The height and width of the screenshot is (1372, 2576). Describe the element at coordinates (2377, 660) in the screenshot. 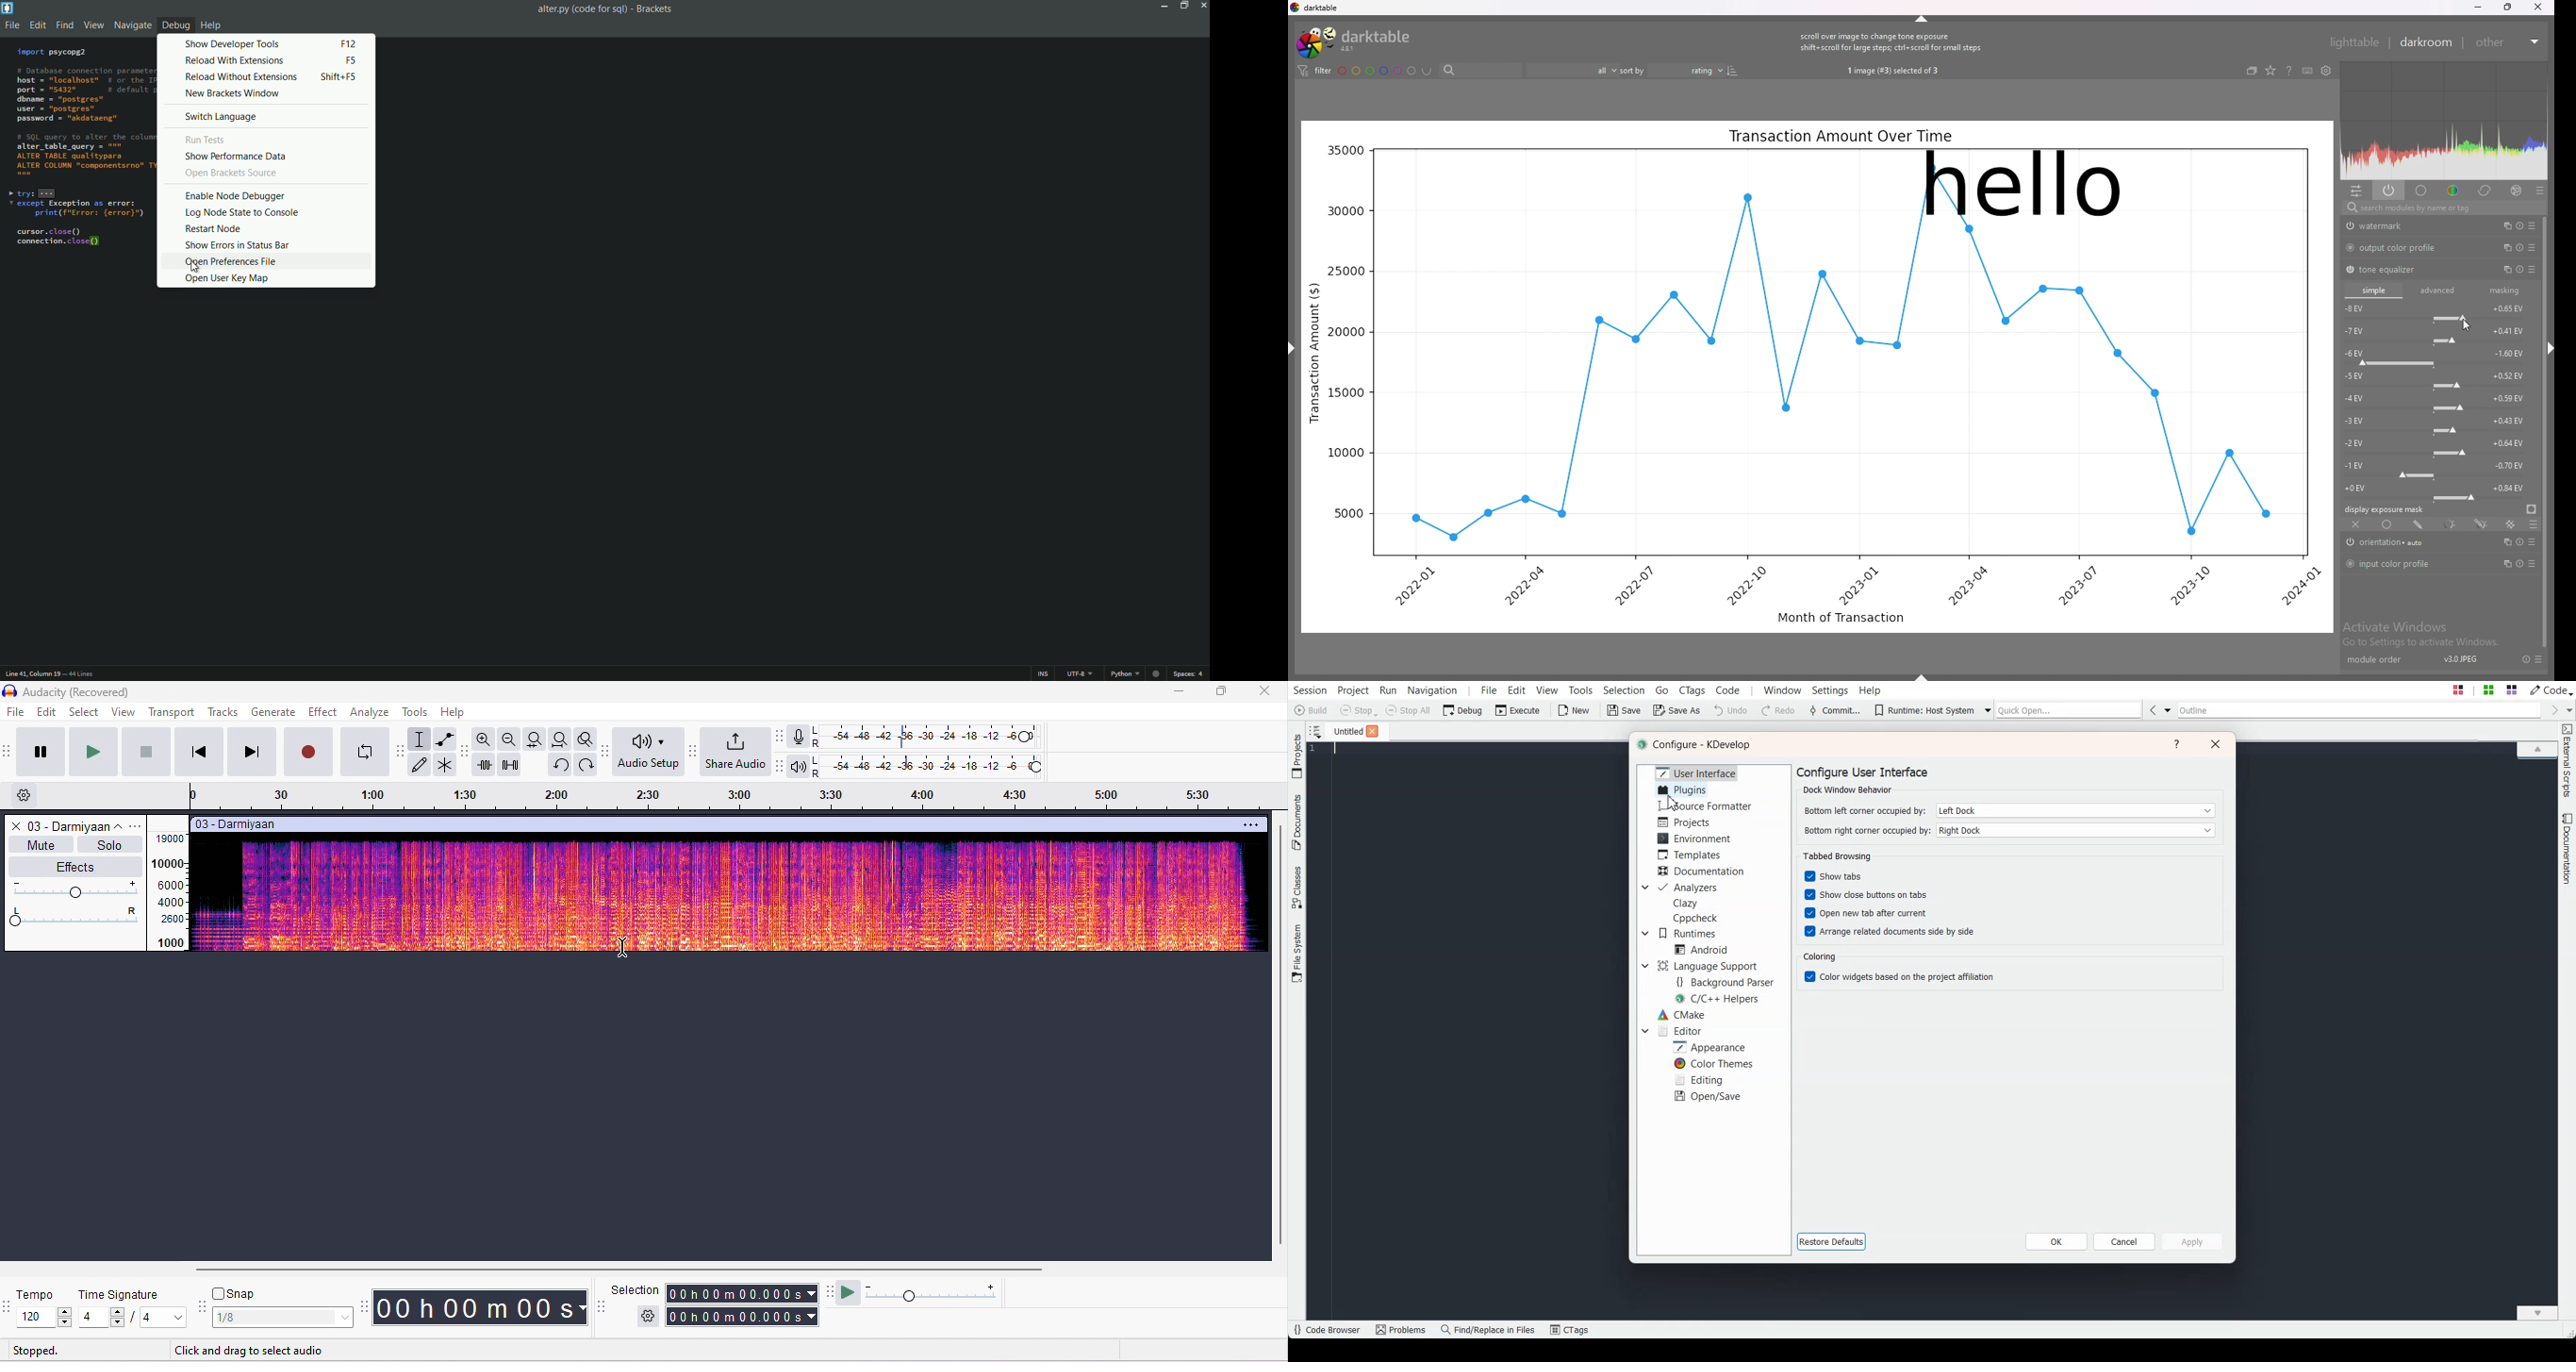

I see `module order` at that location.